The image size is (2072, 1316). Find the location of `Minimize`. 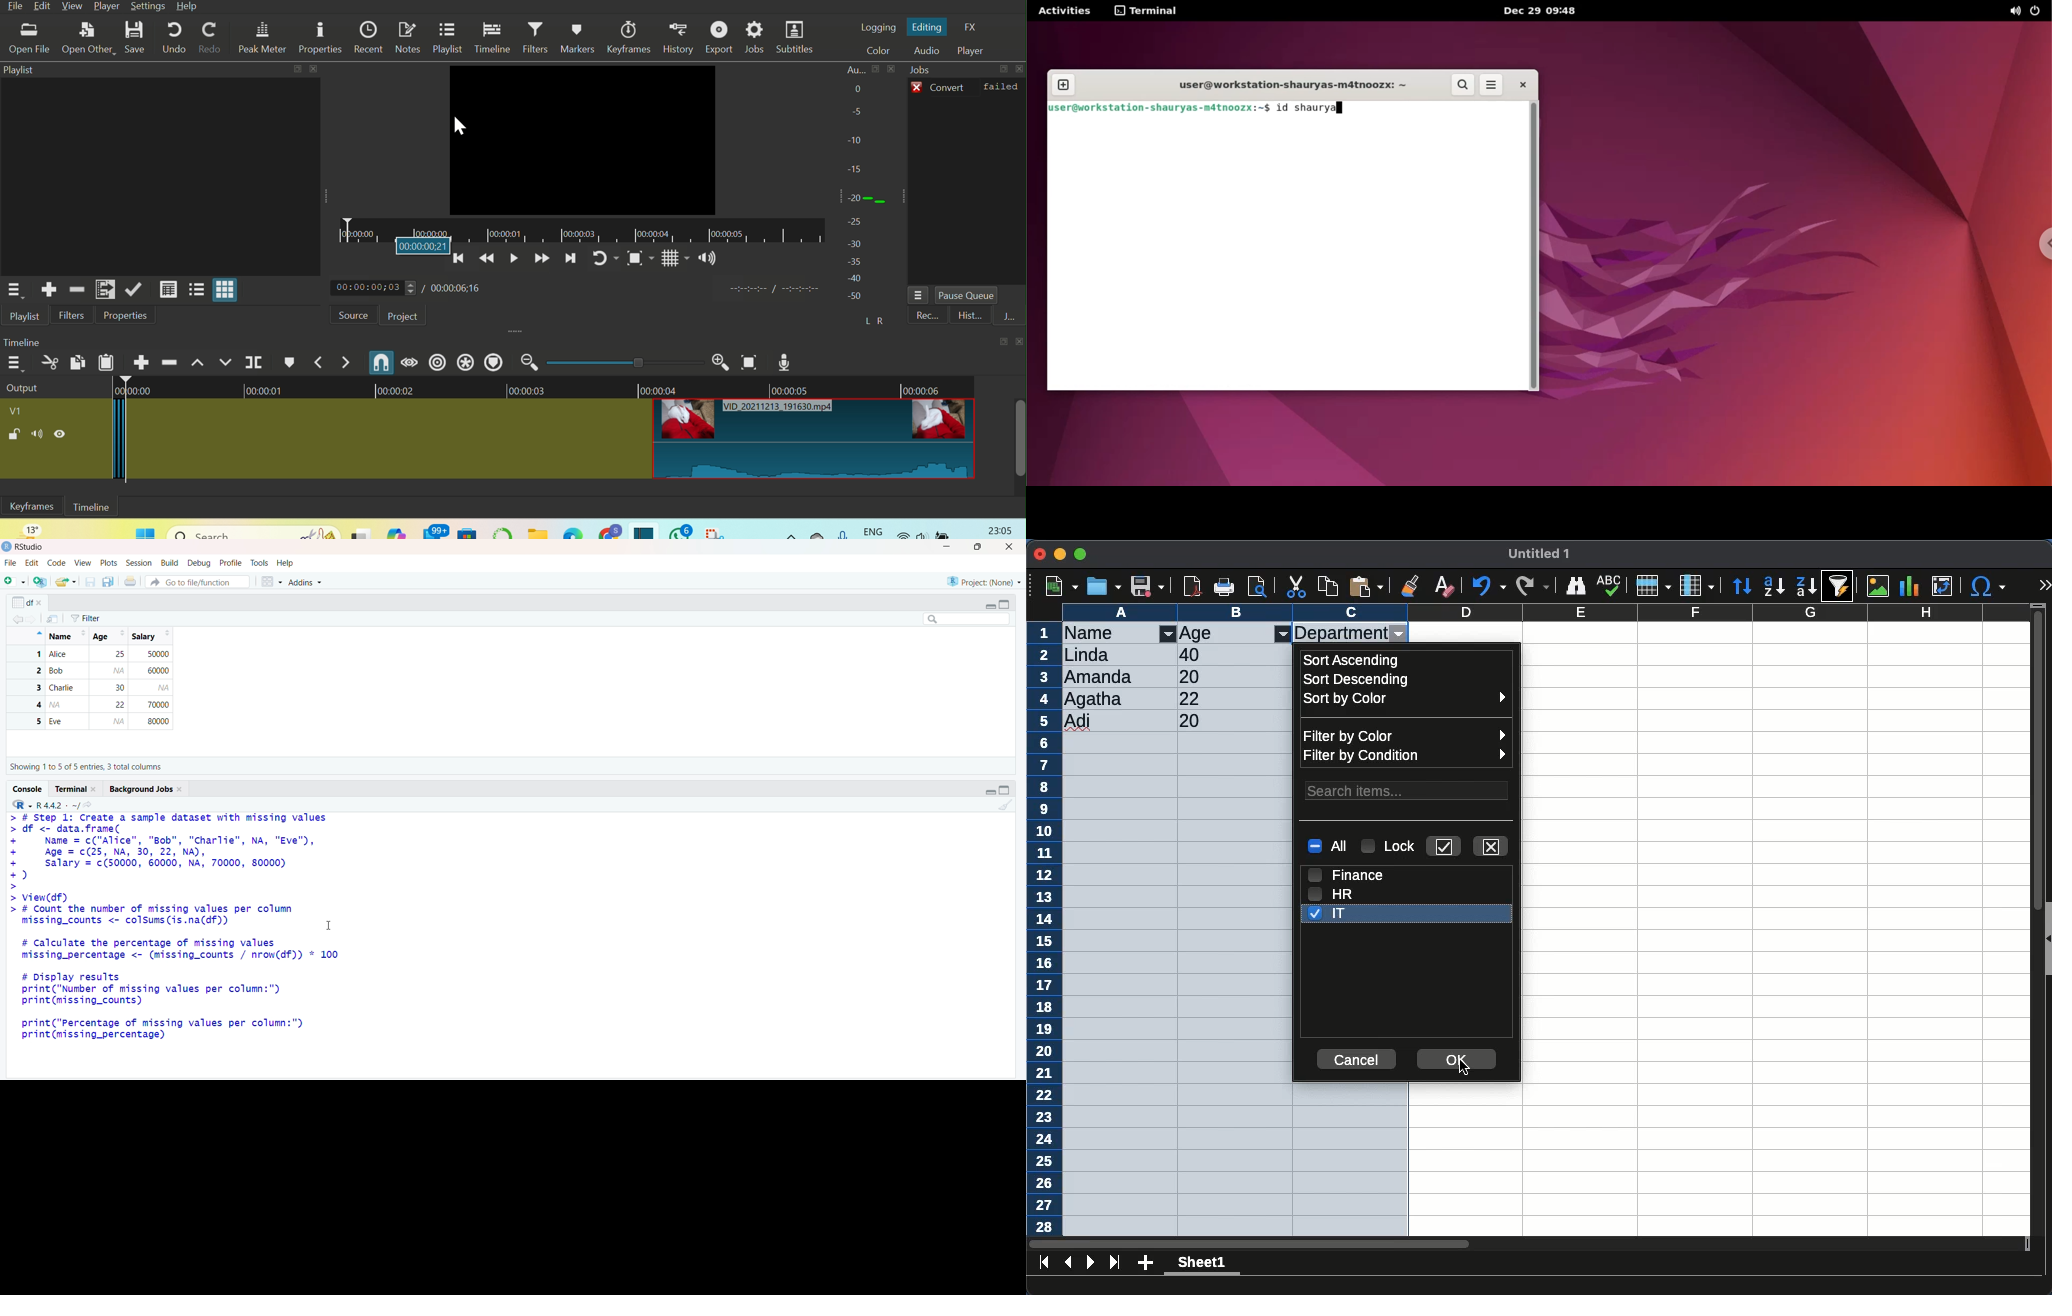

Minimize is located at coordinates (989, 606).